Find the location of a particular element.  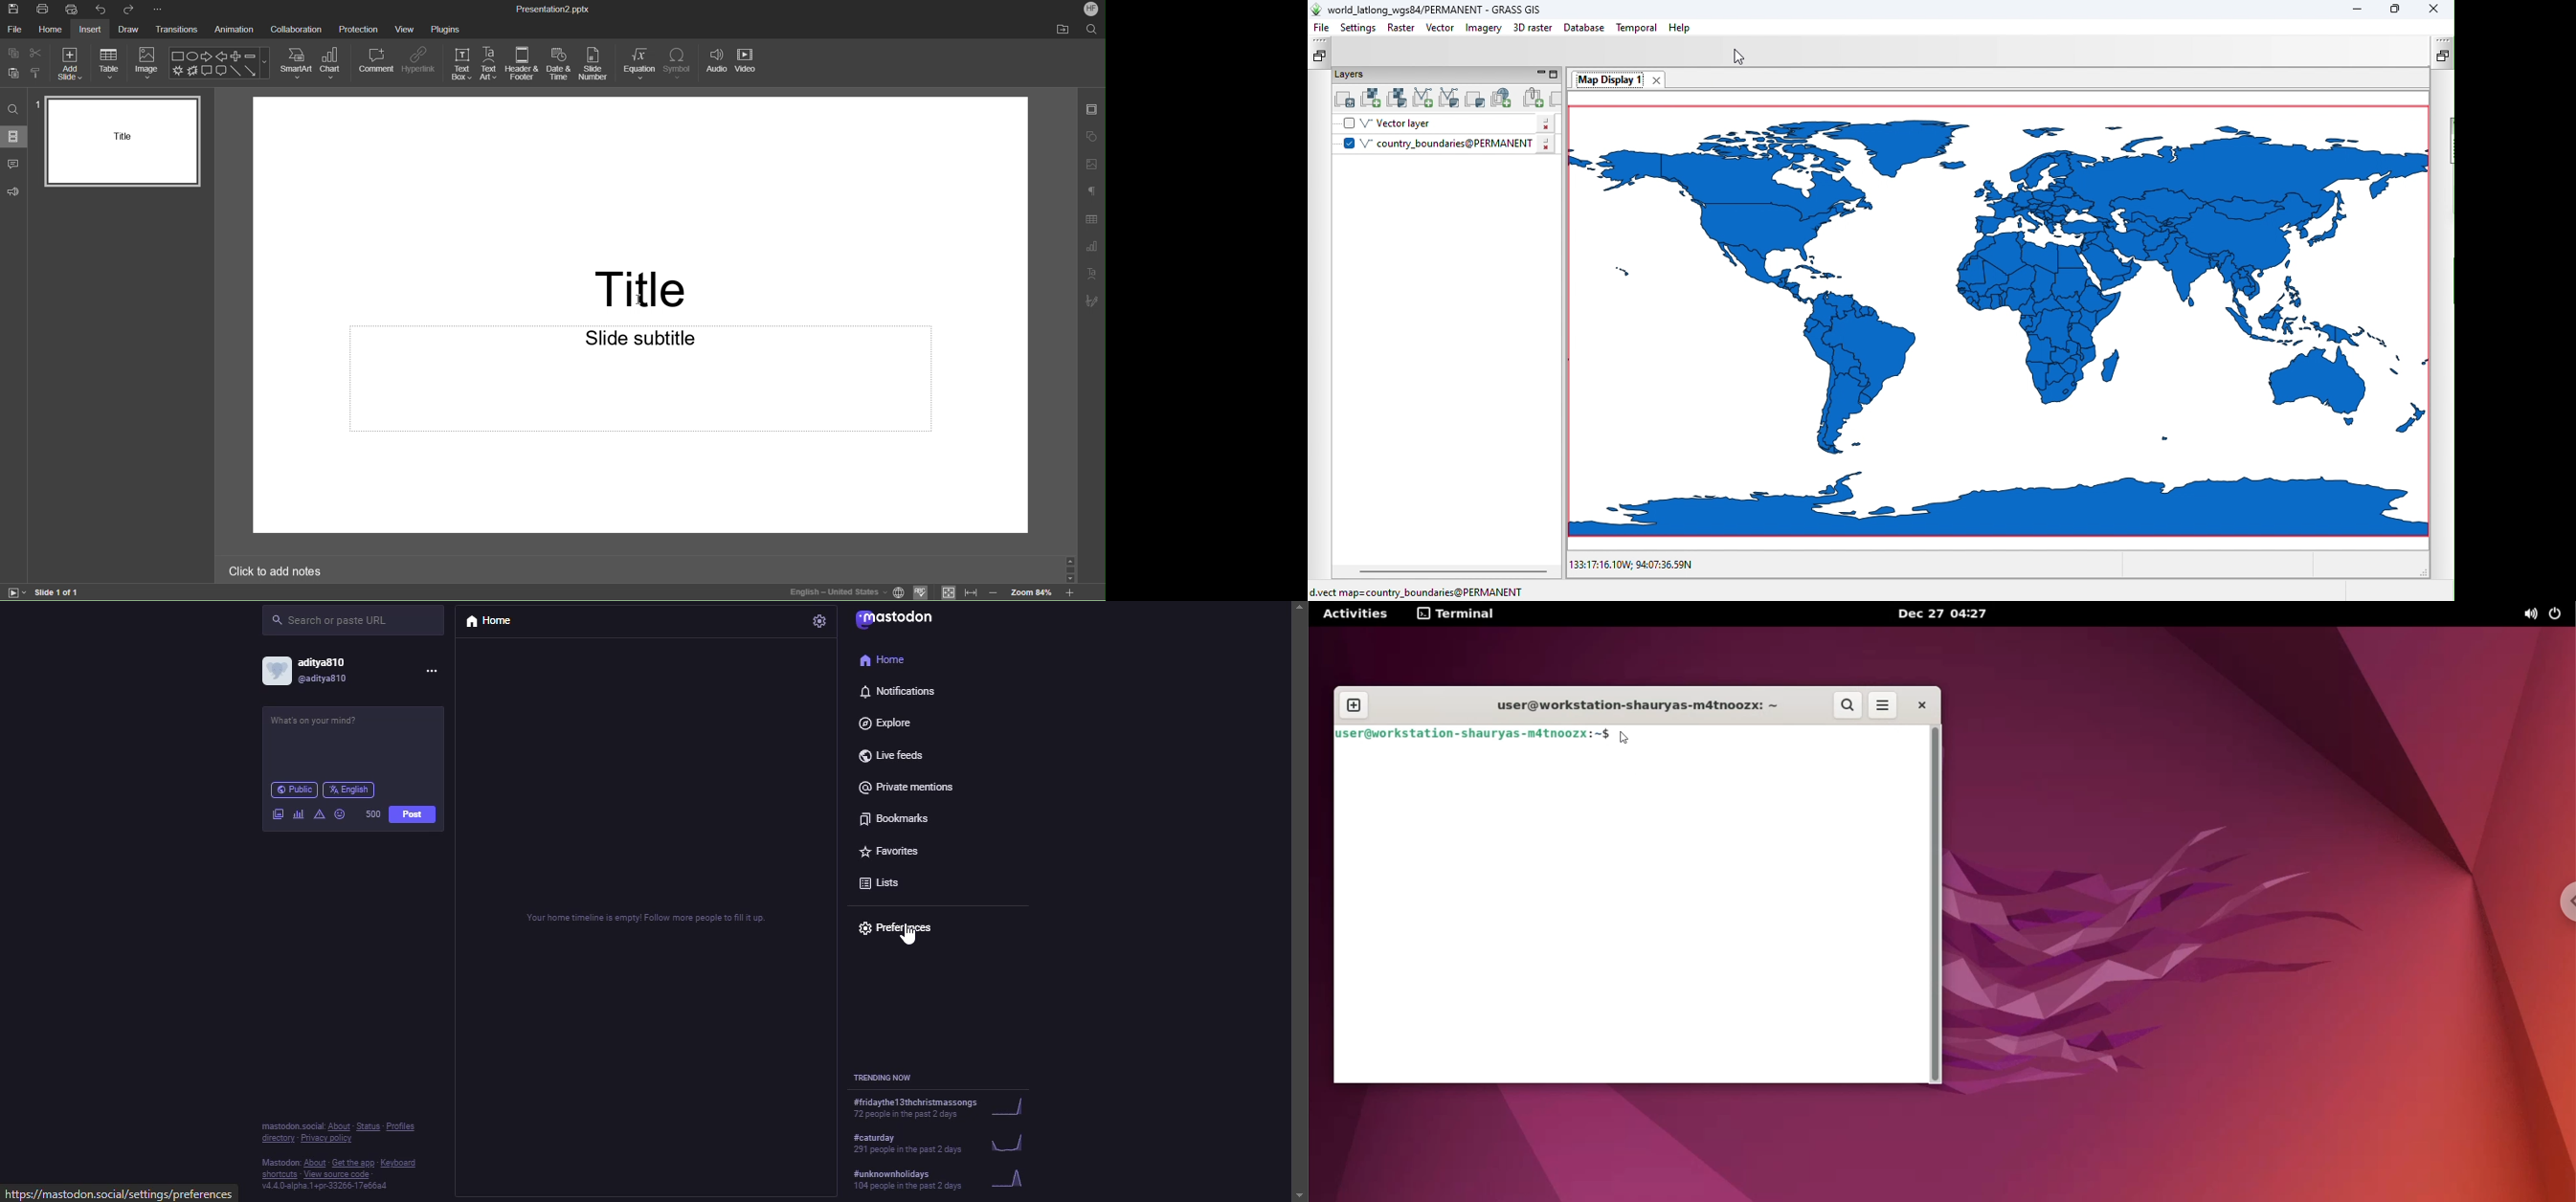

Hyperlink is located at coordinates (421, 63).